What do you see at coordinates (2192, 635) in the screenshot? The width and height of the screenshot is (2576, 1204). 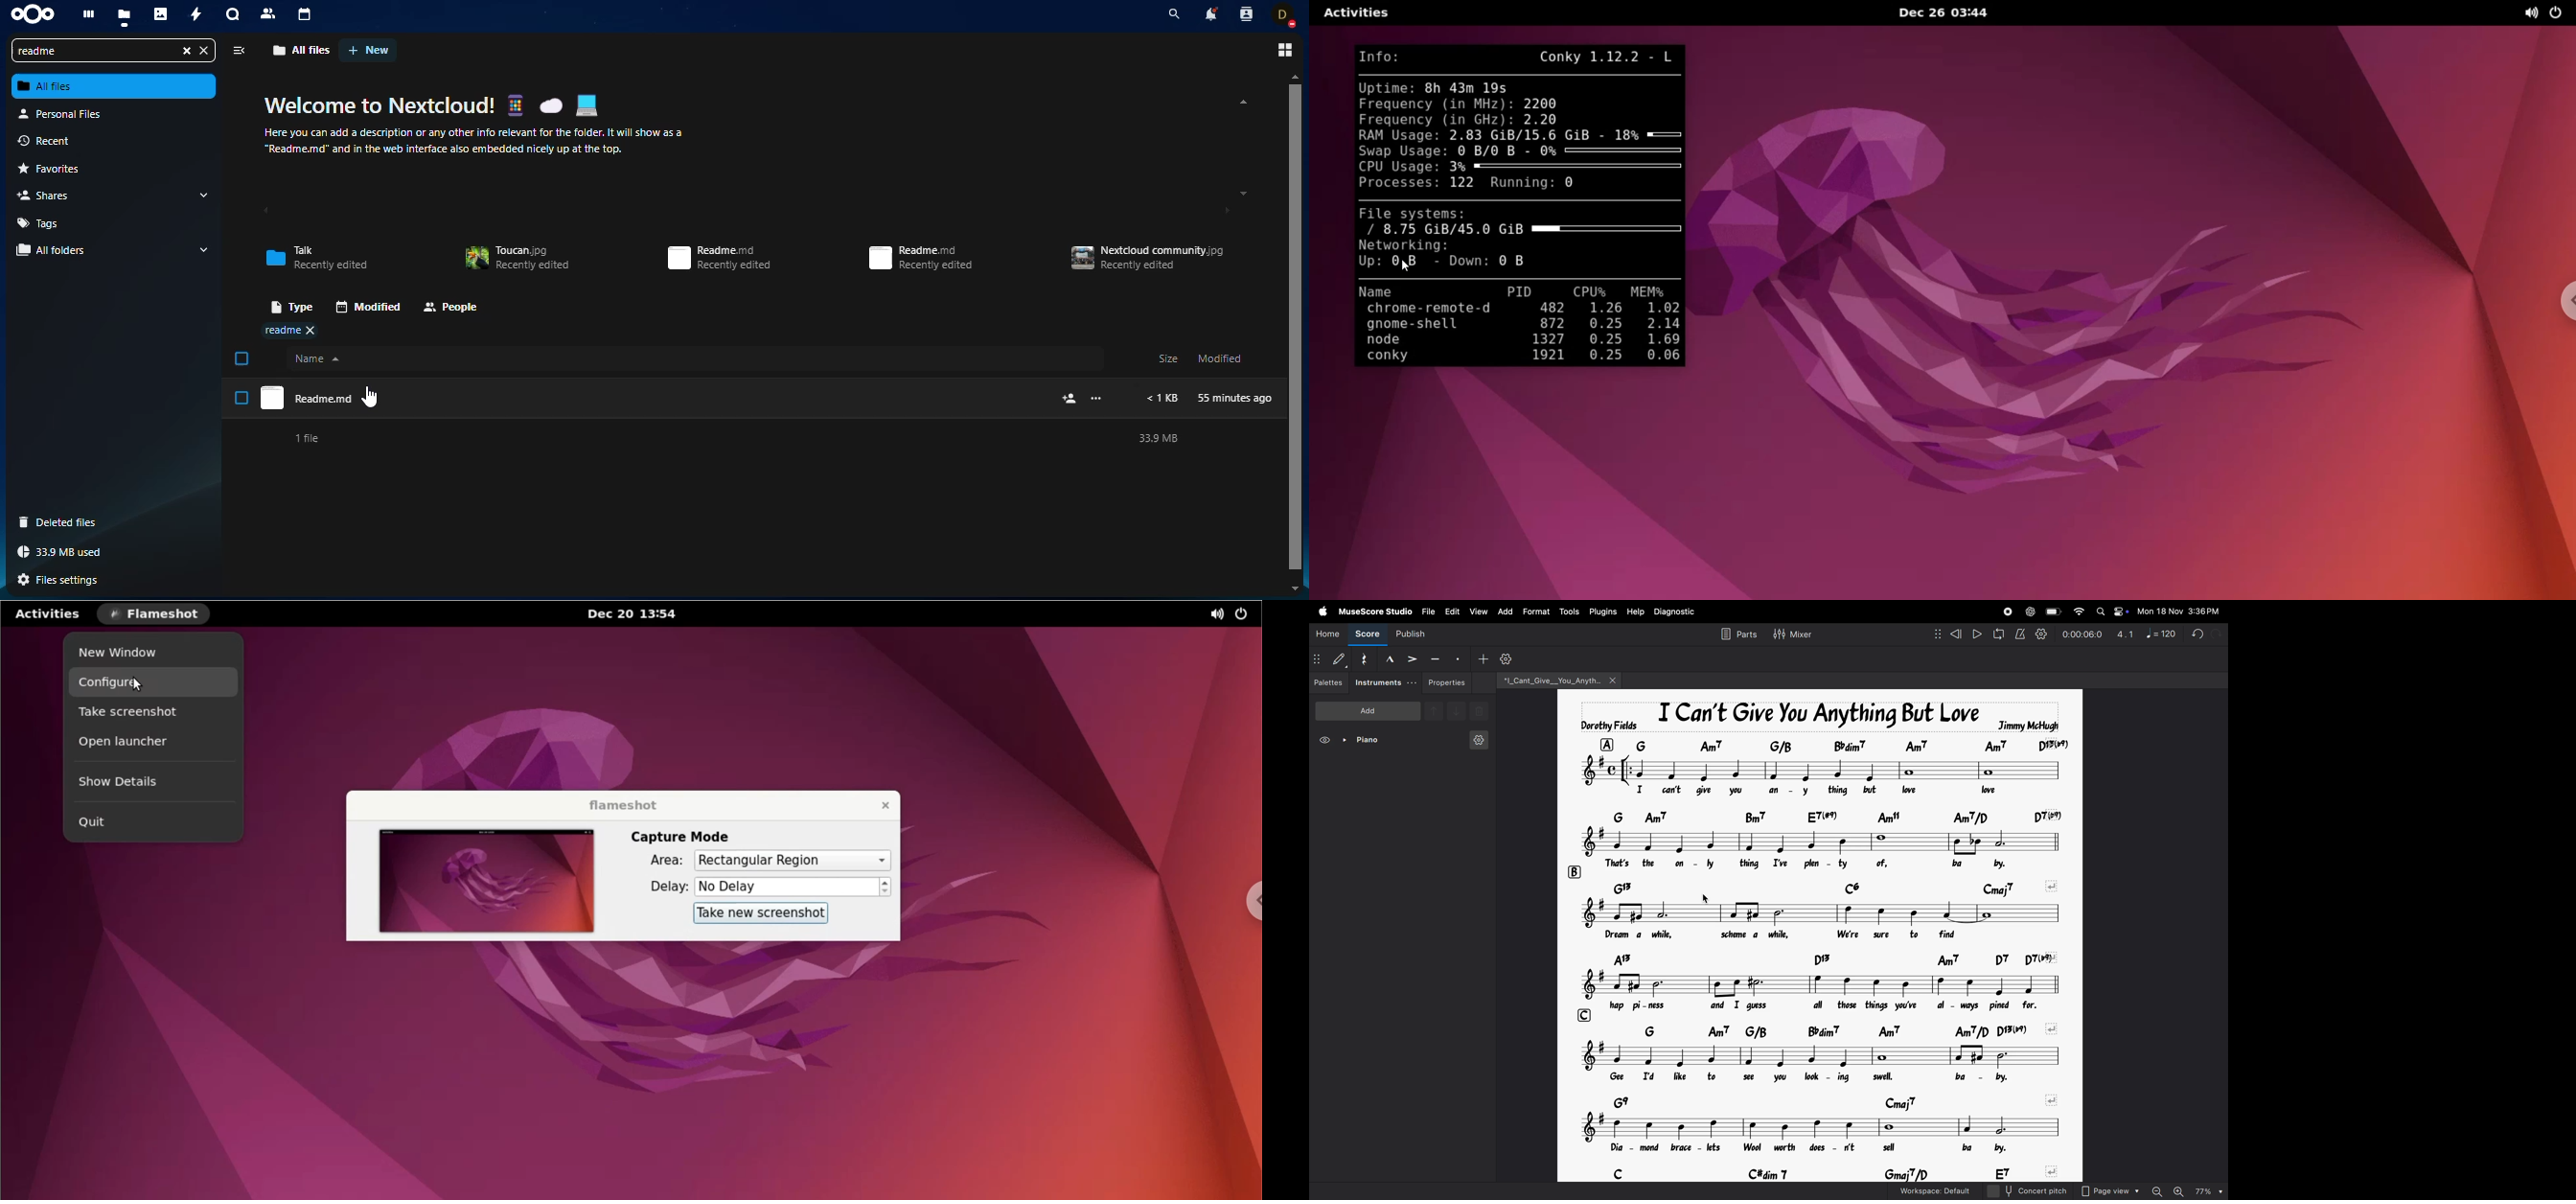 I see `undo` at bounding box center [2192, 635].